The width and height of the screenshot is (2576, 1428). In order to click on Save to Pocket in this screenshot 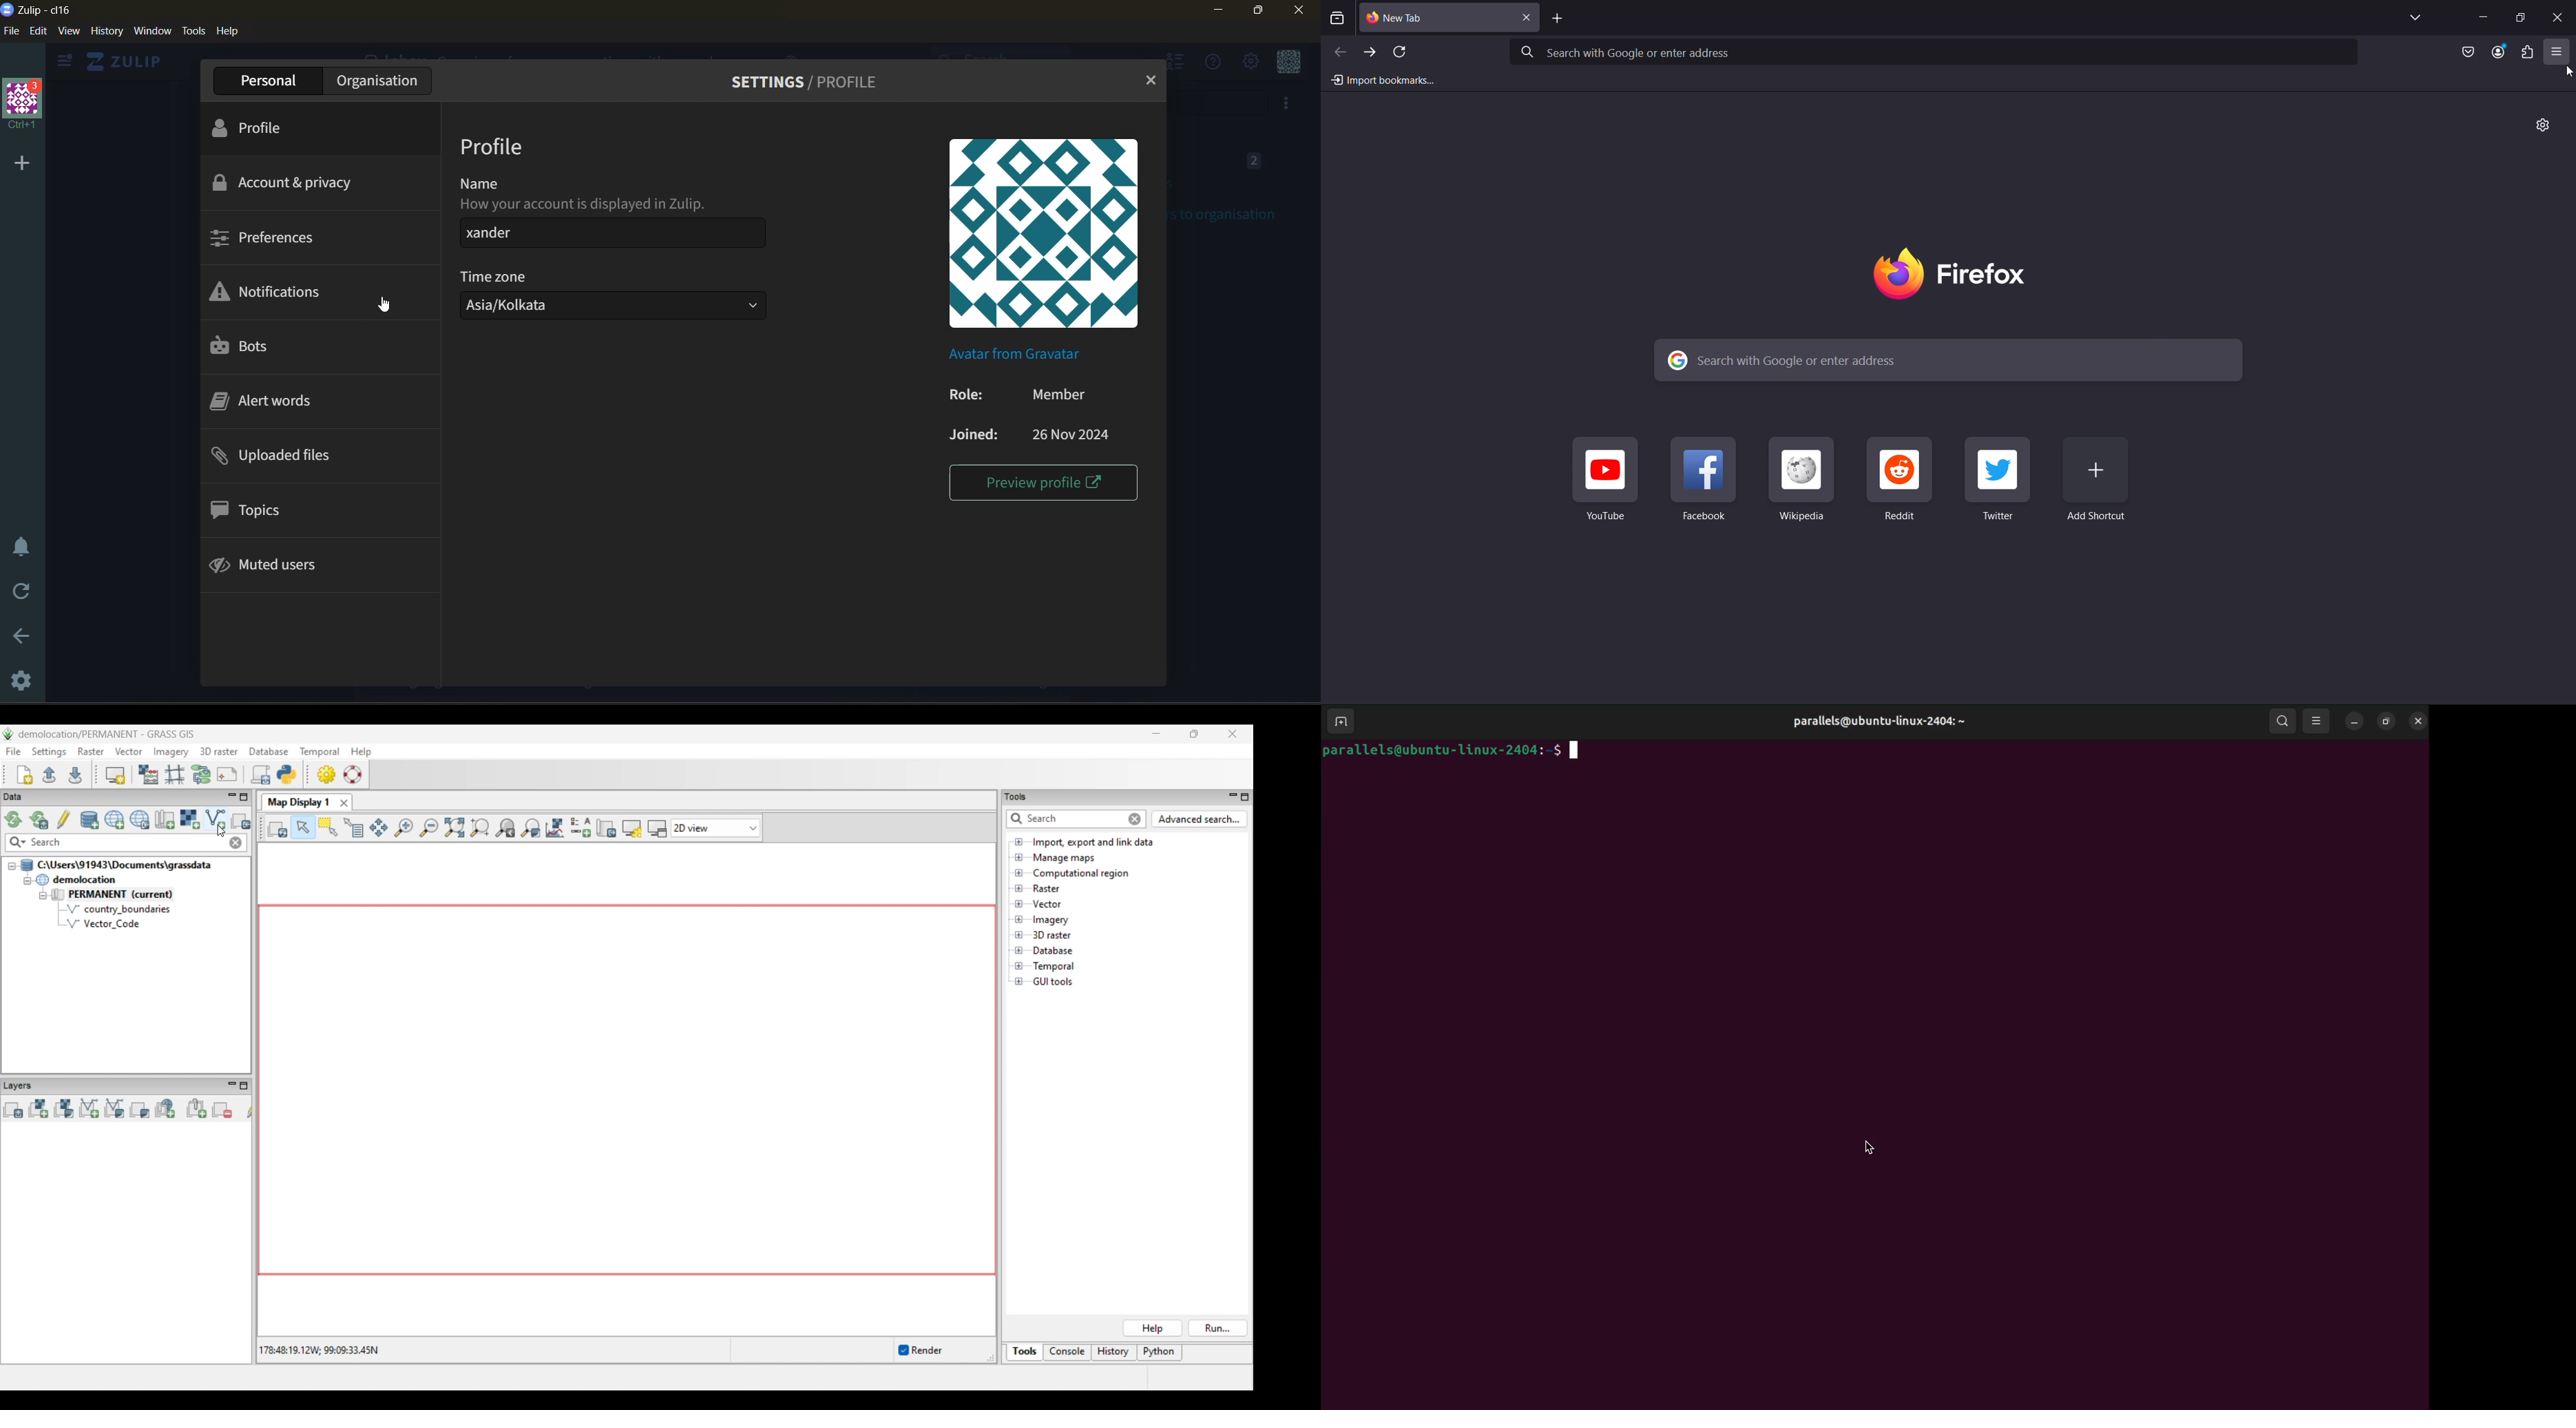, I will do `click(2470, 52)`.